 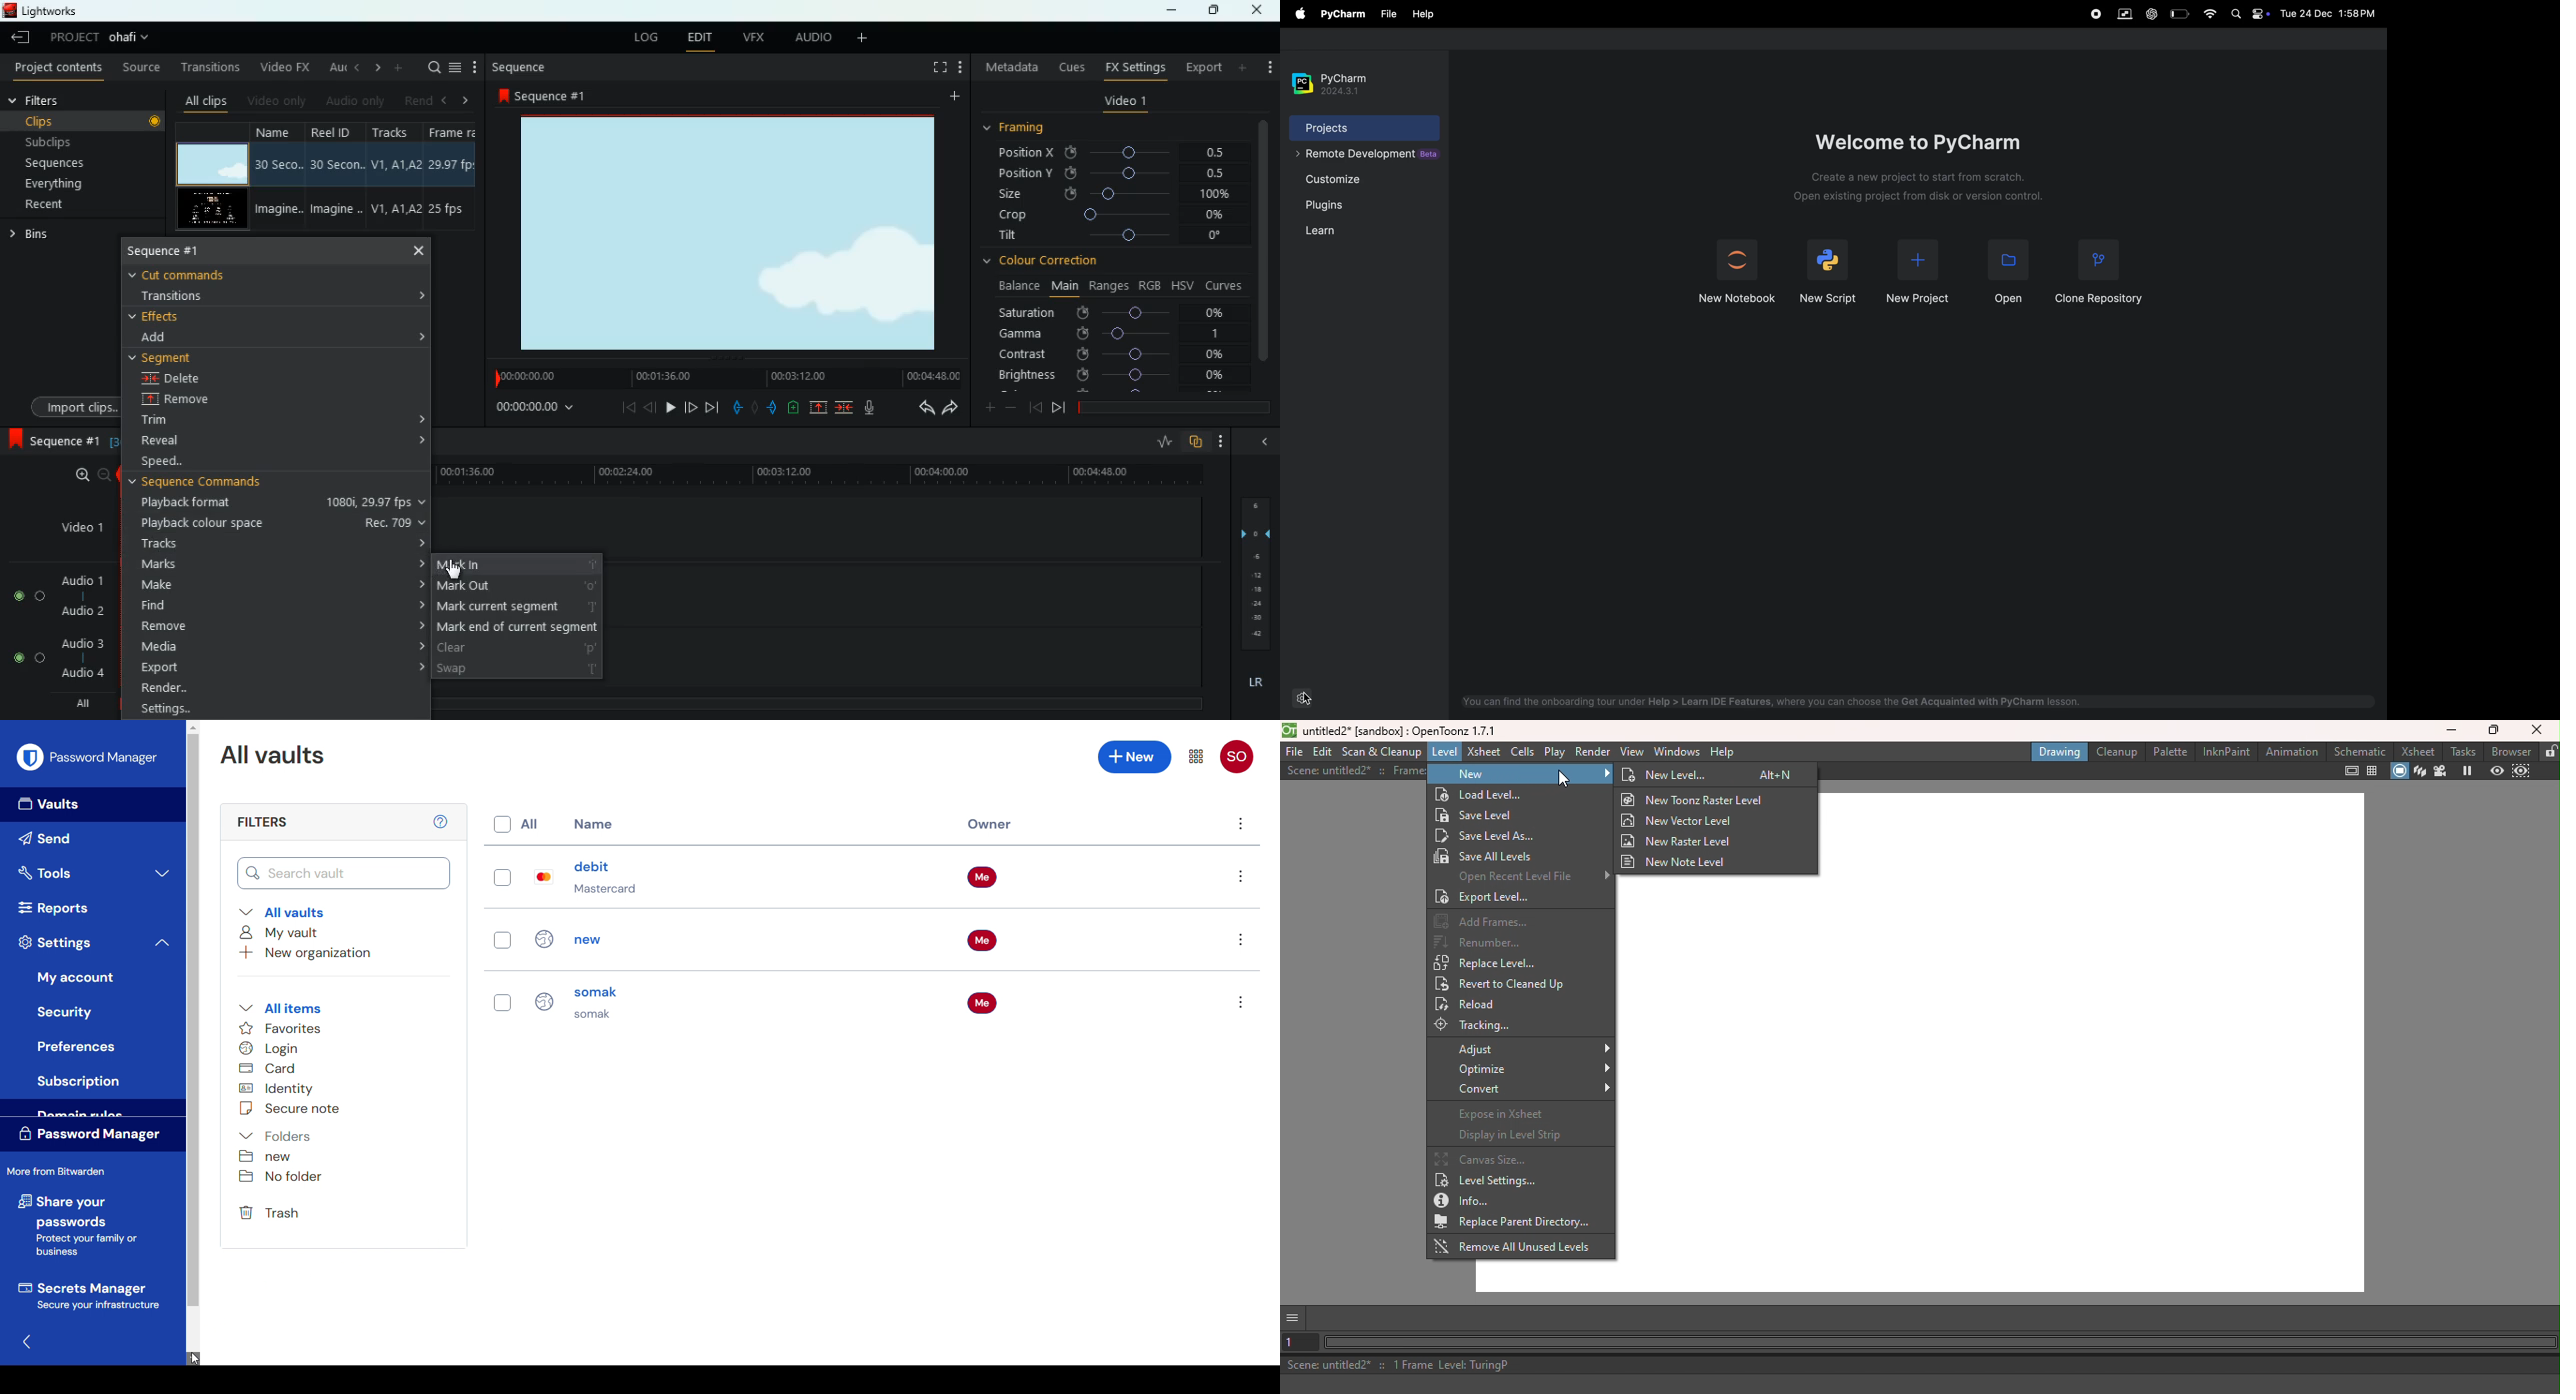 I want to click on position y, so click(x=1104, y=174).